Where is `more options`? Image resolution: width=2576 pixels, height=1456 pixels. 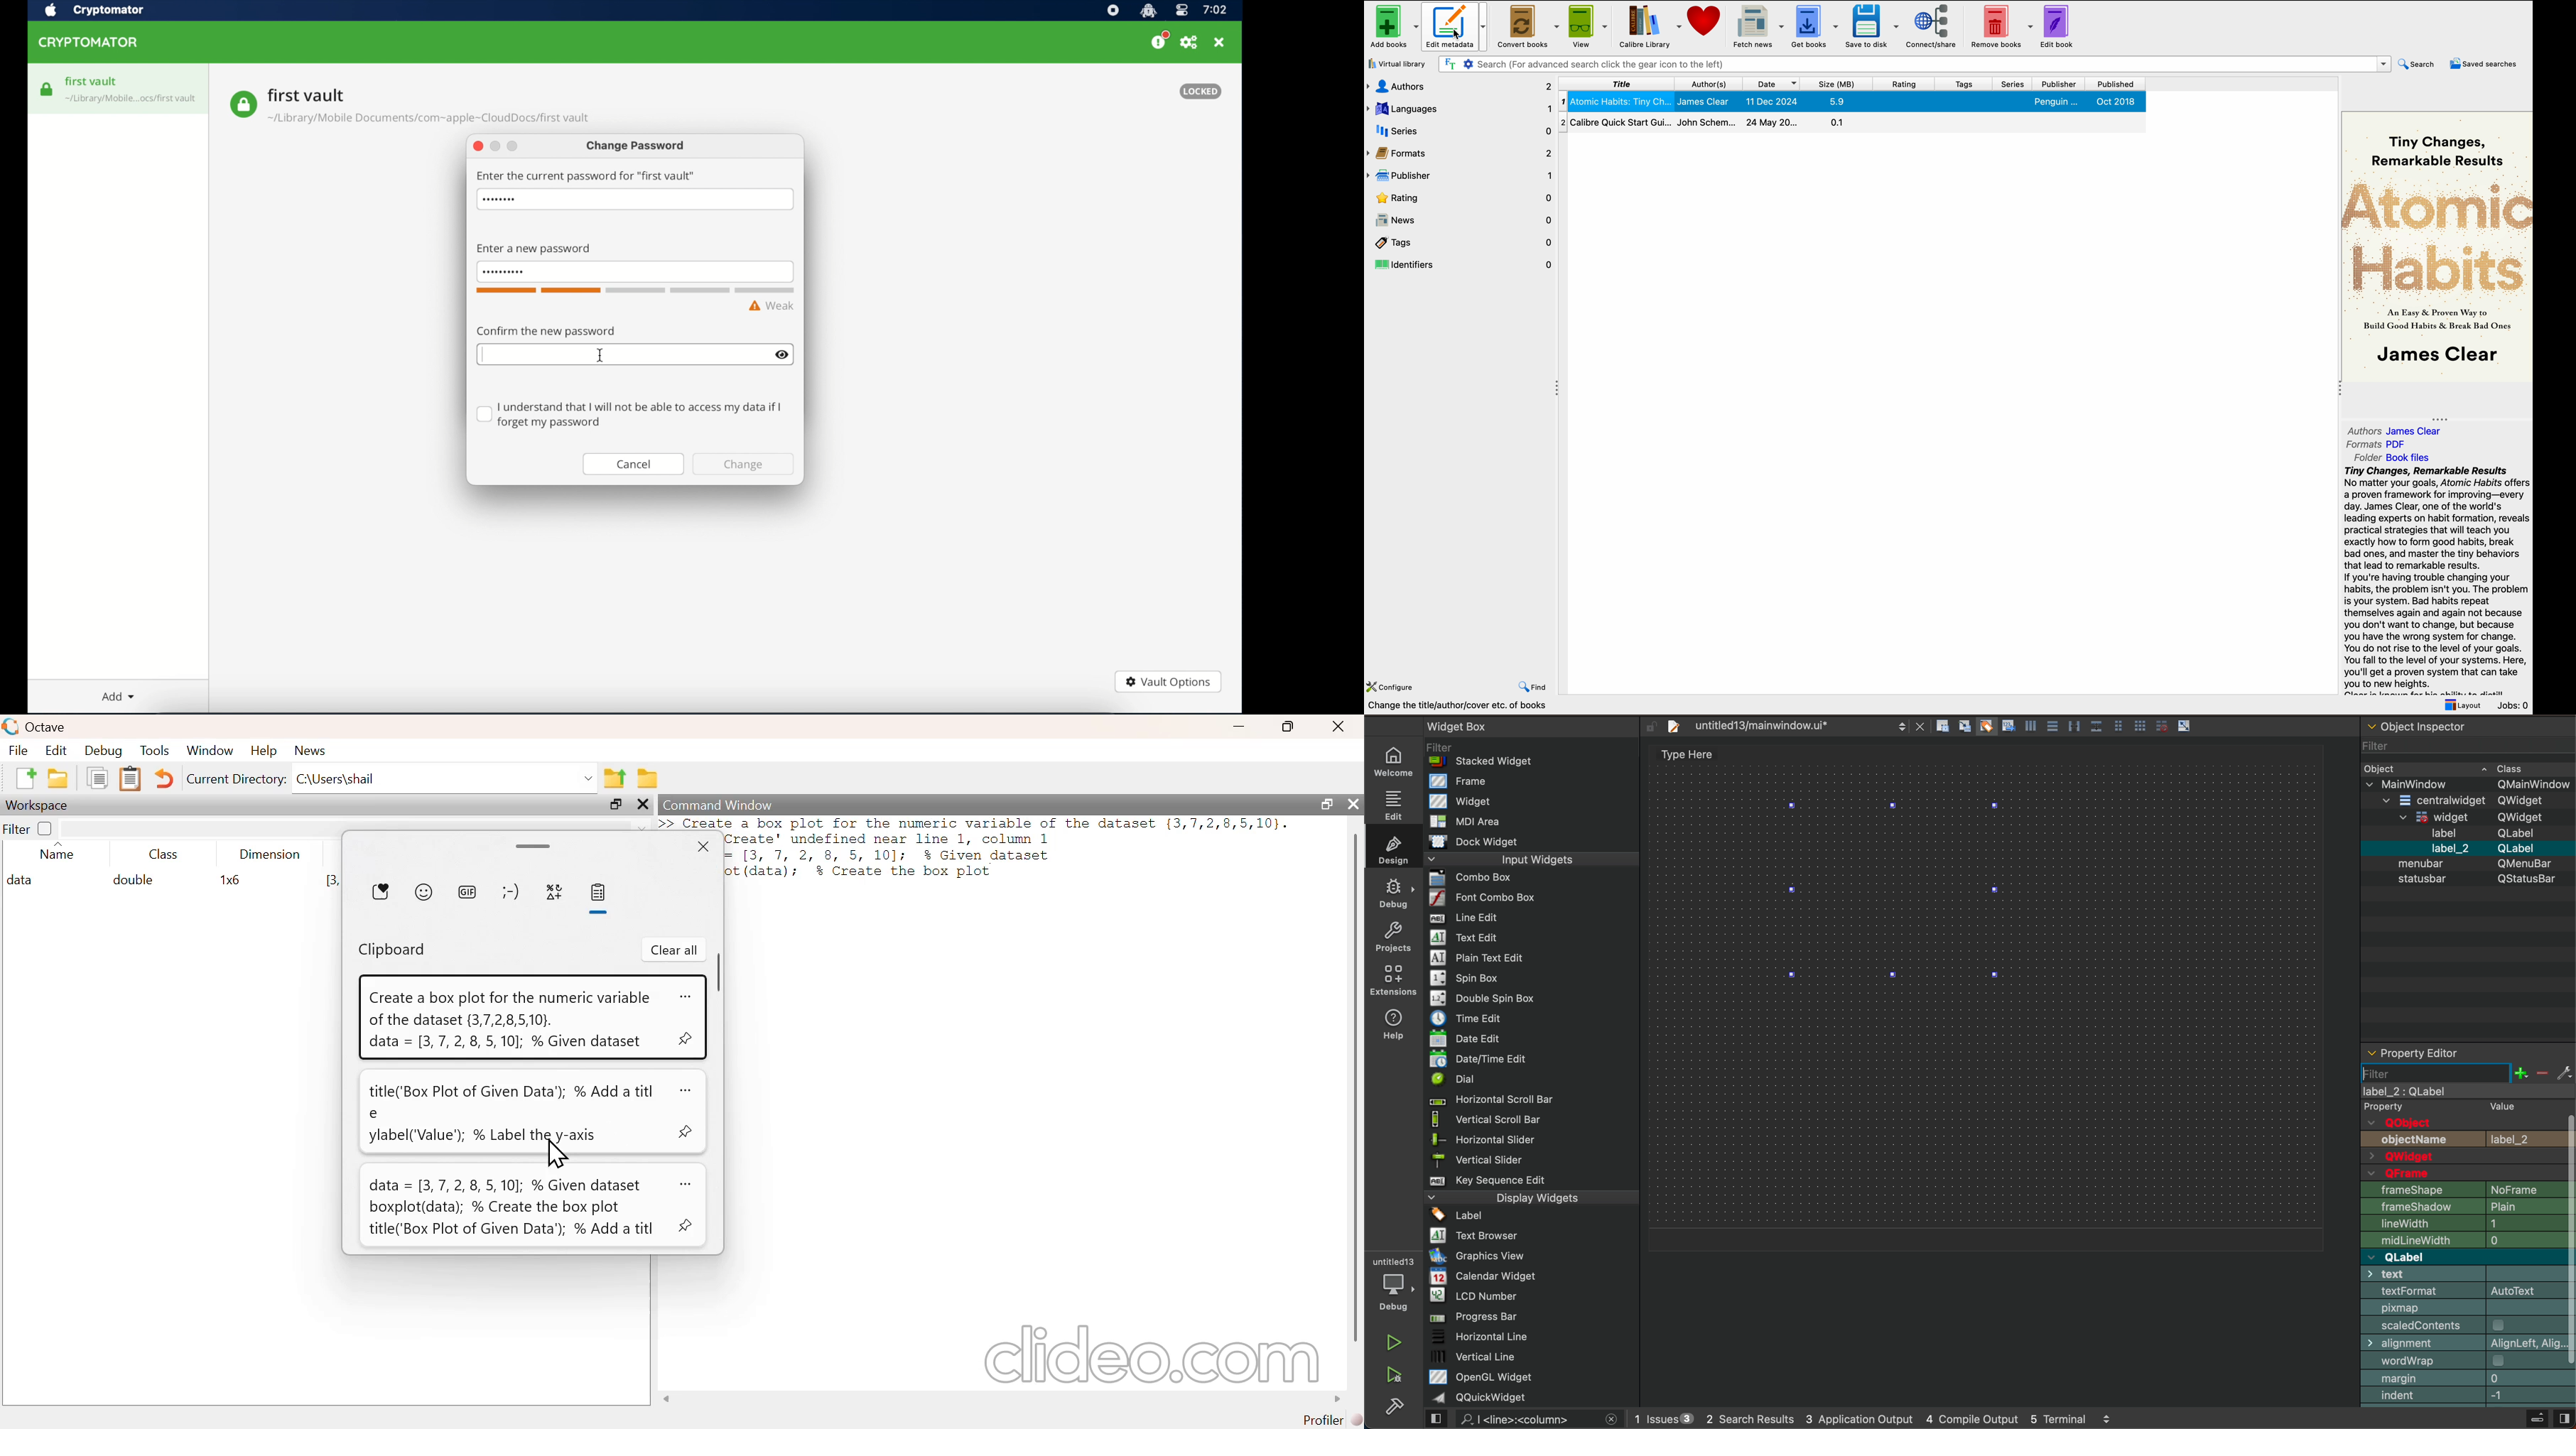 more options is located at coordinates (684, 997).